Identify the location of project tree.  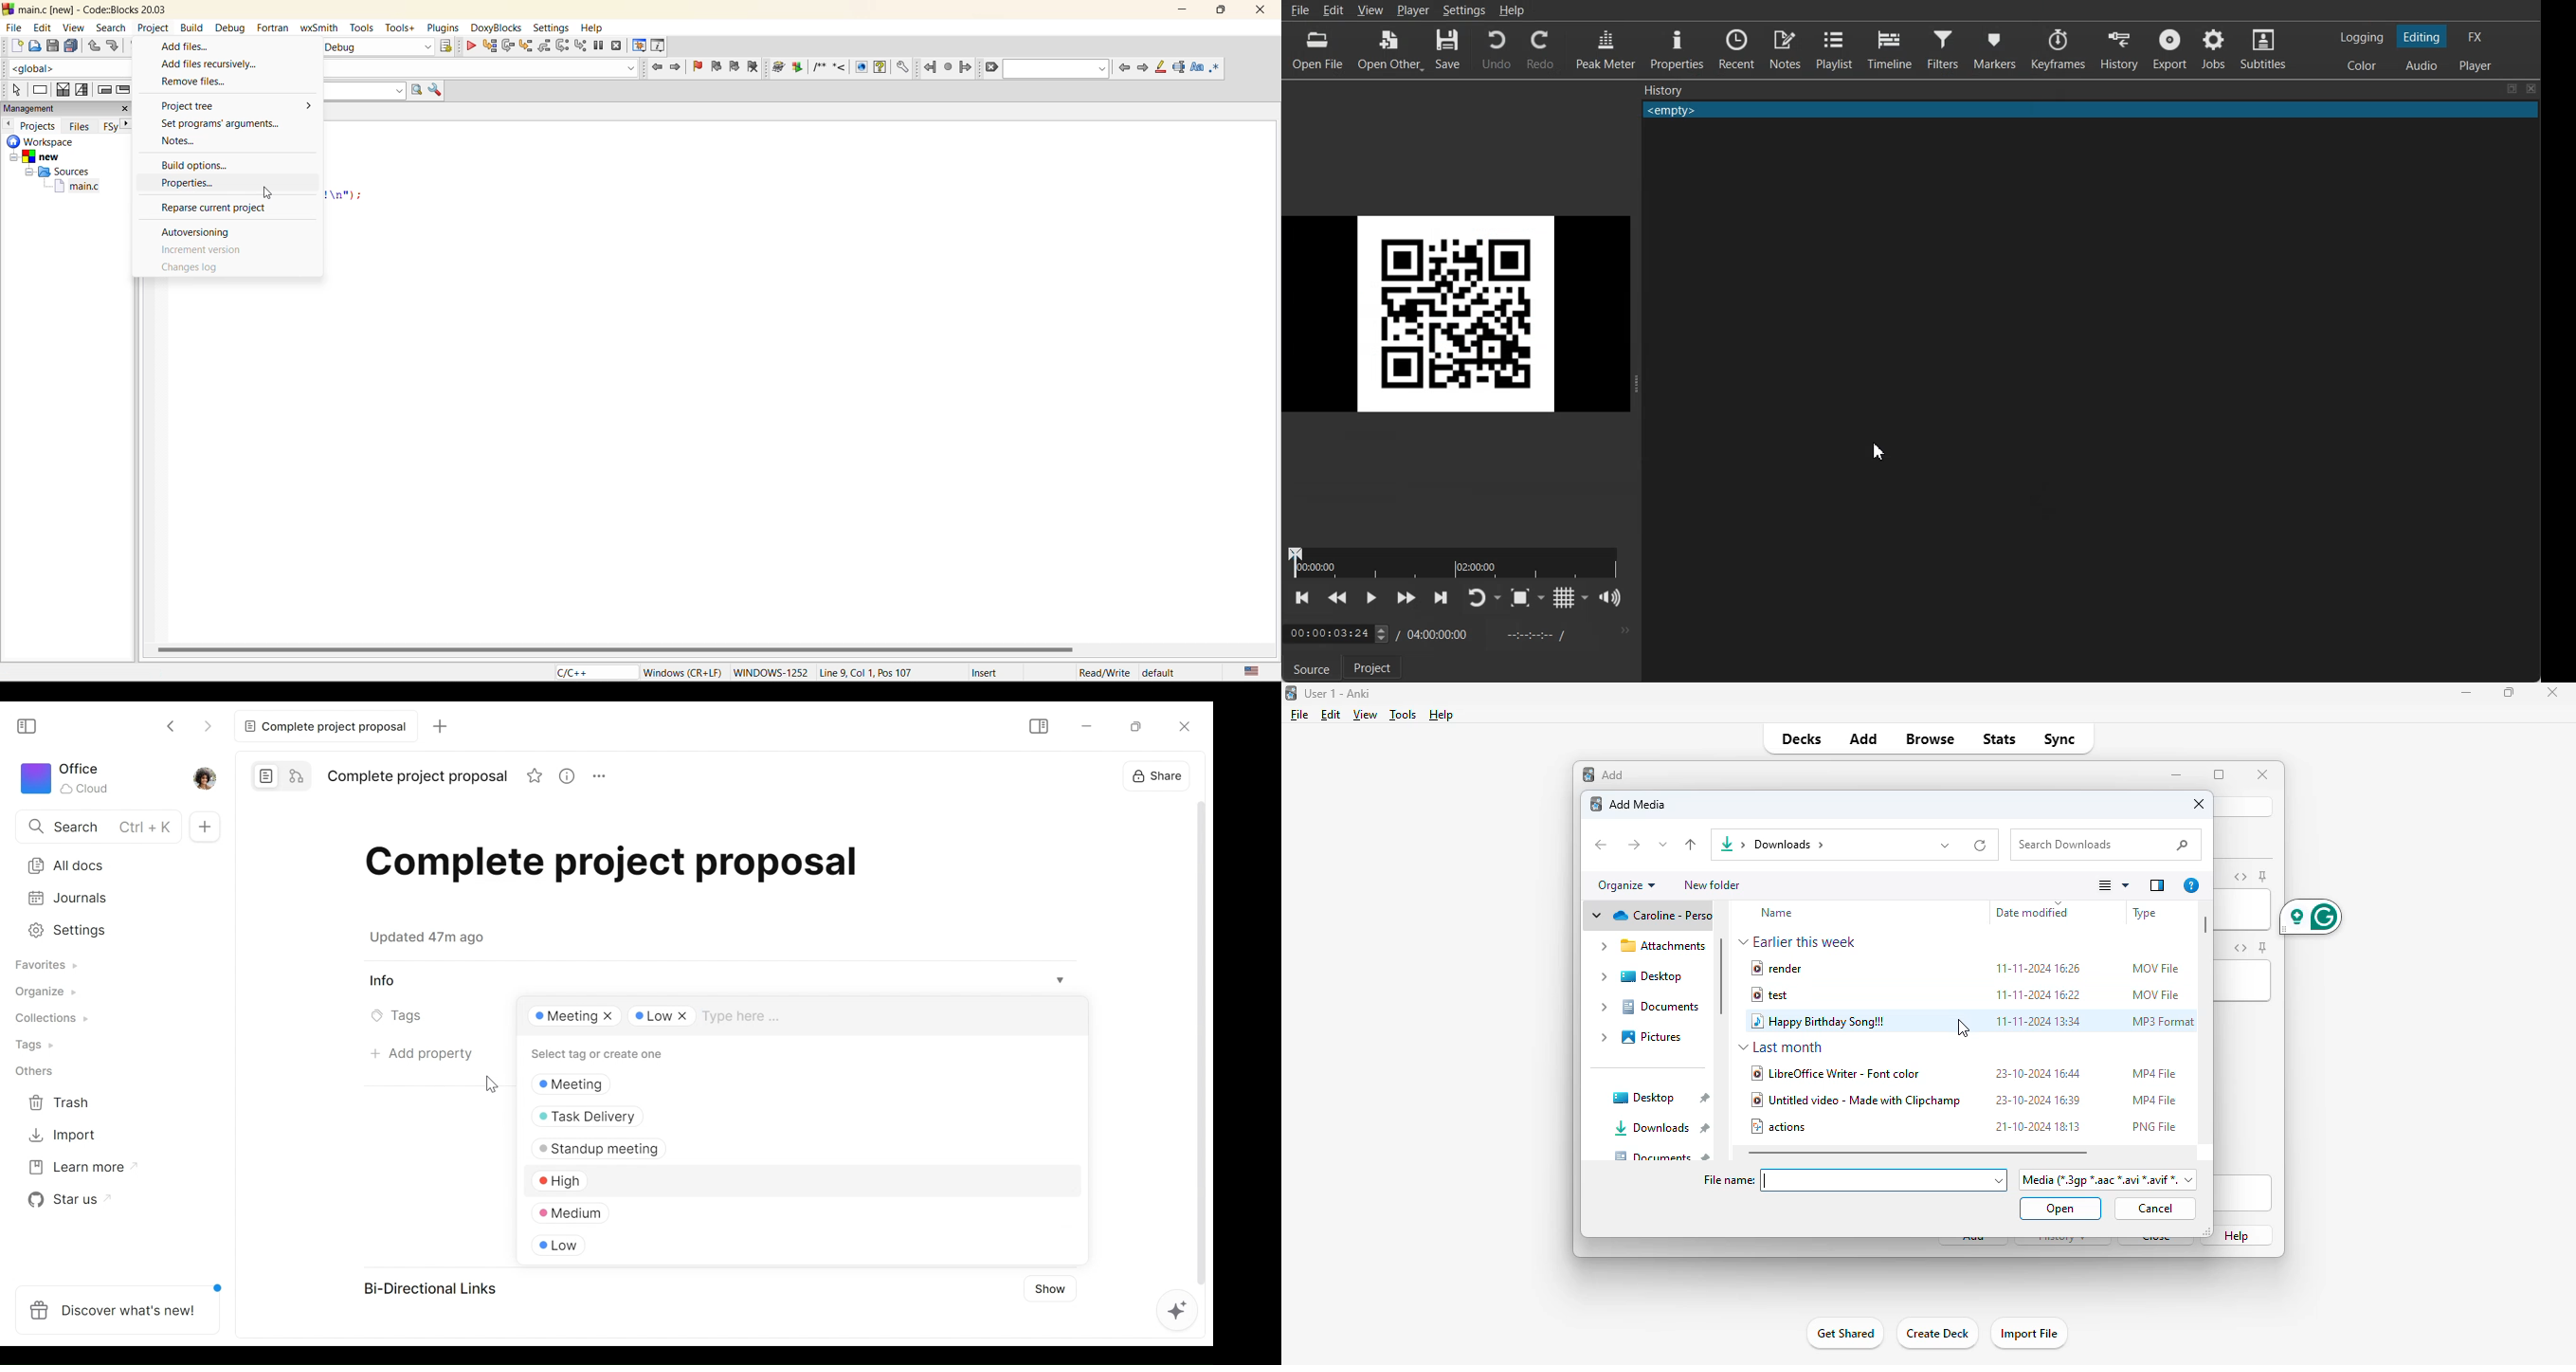
(237, 105).